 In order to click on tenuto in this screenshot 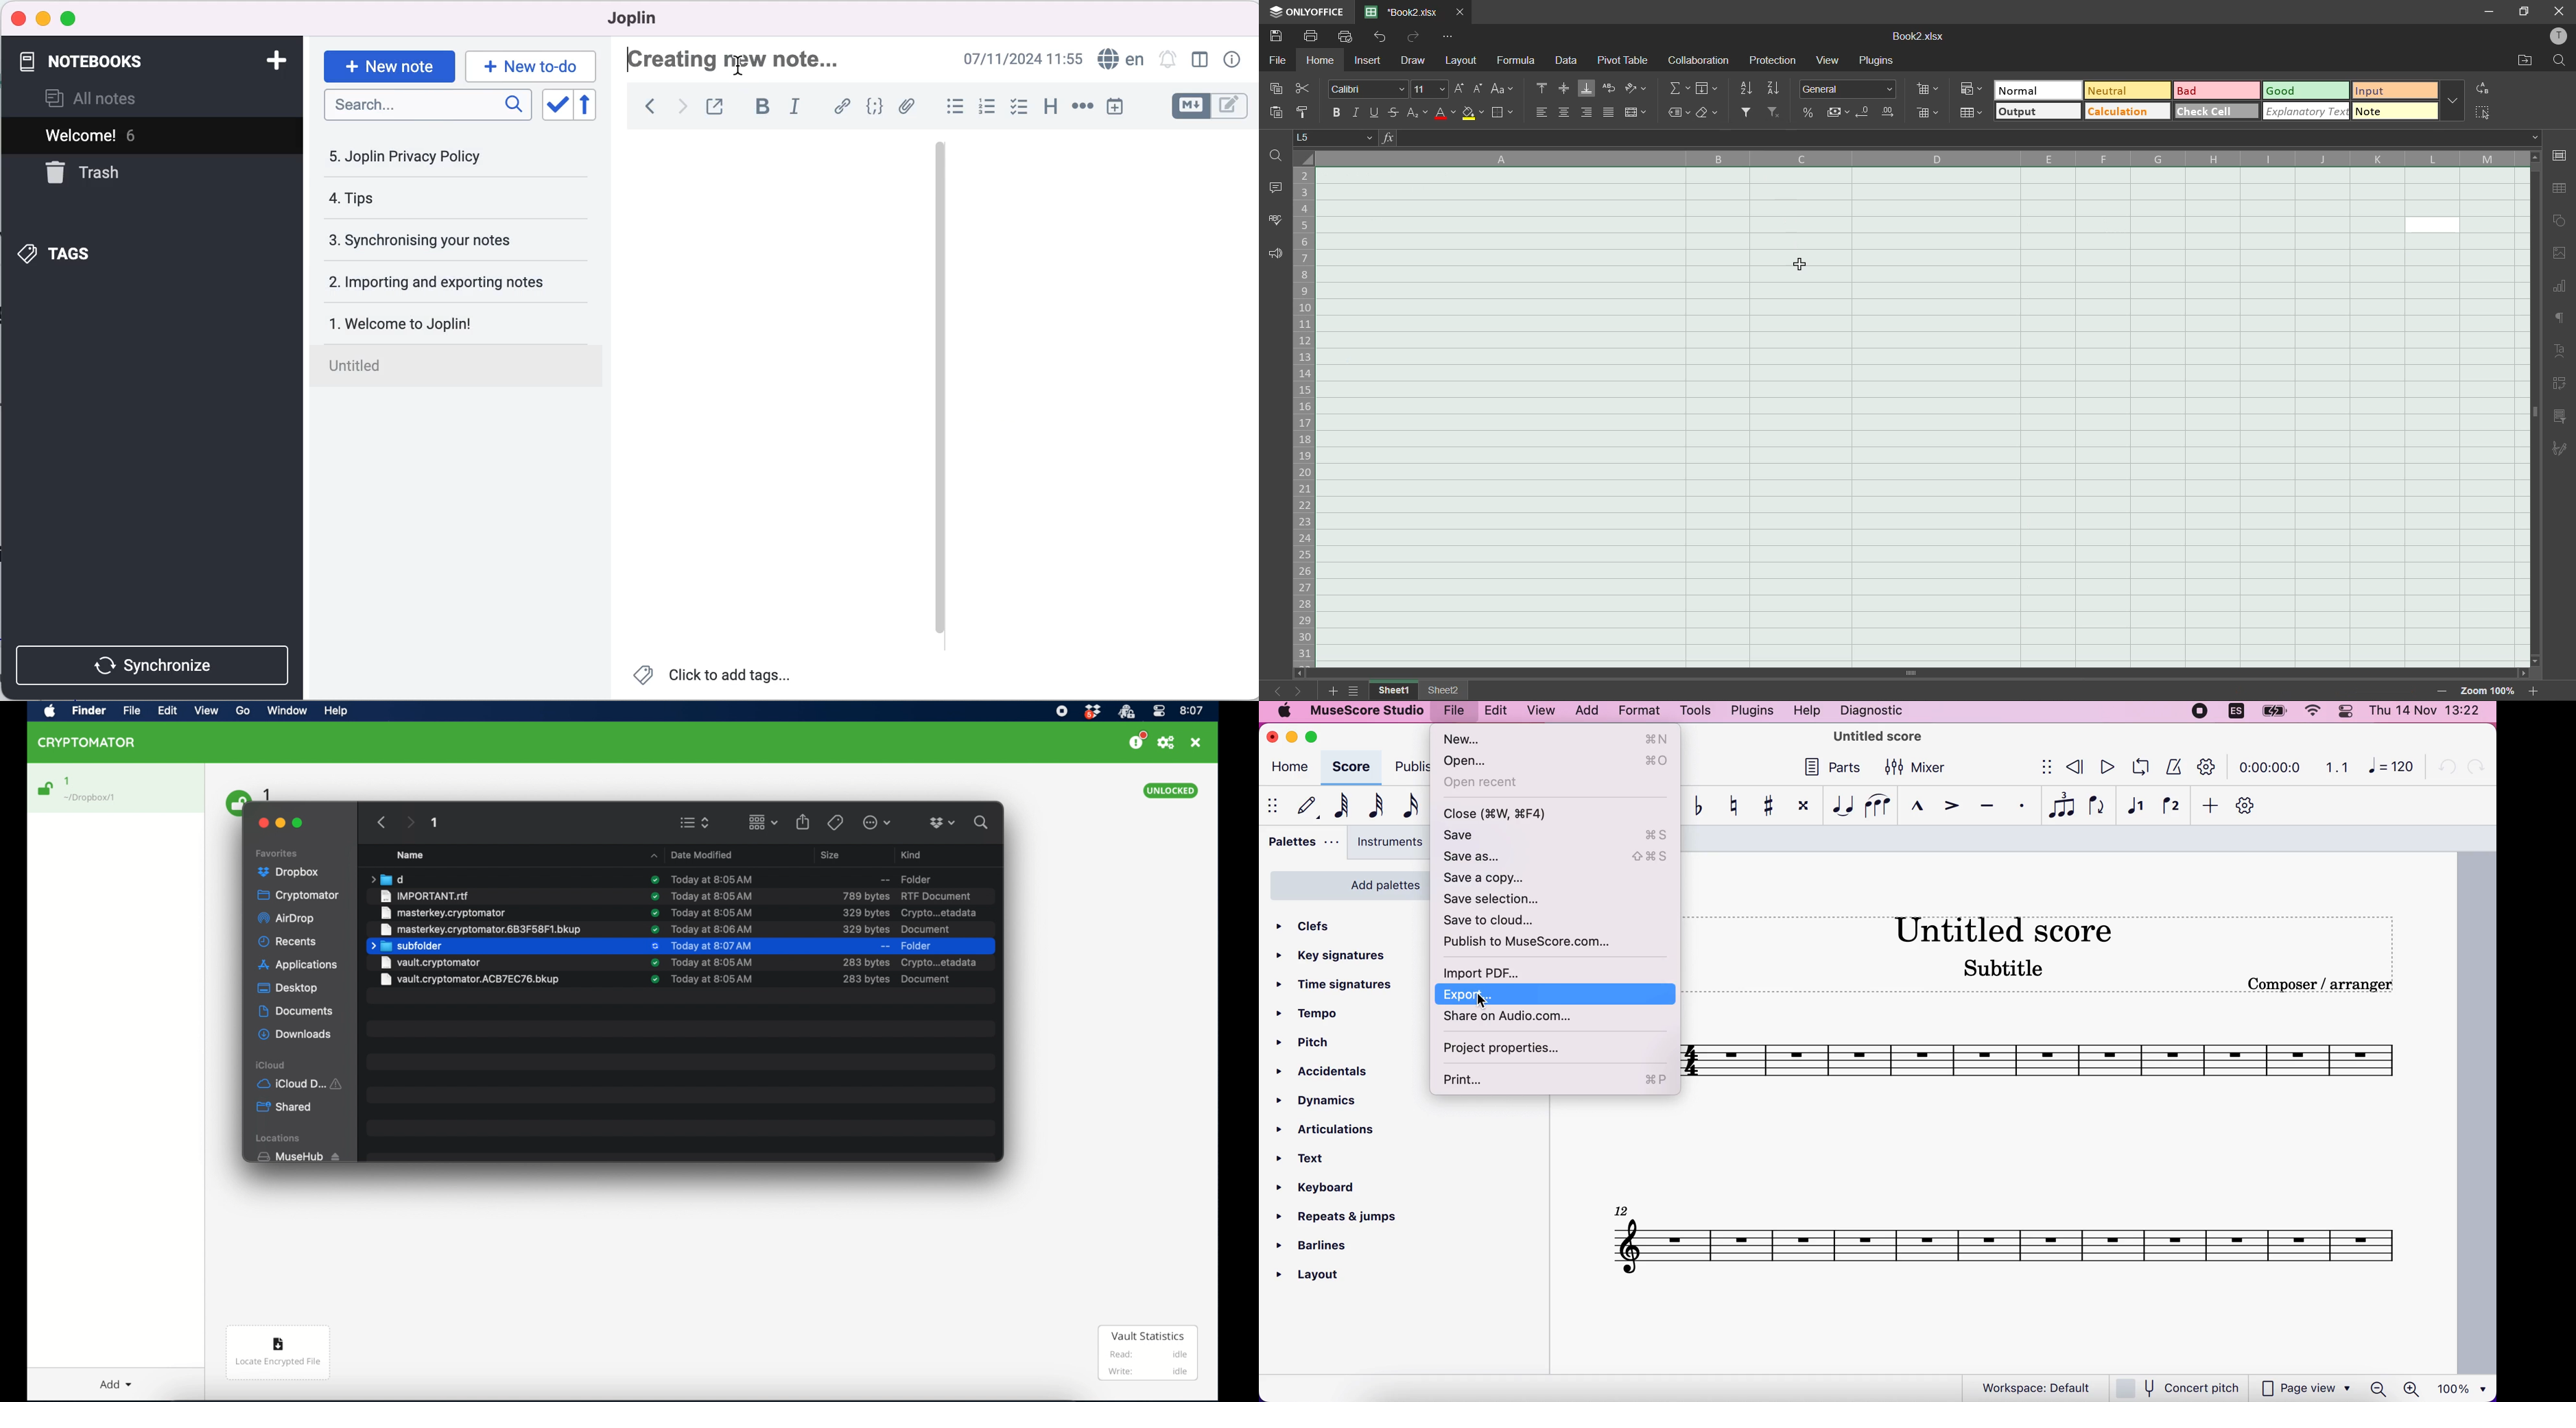, I will do `click(1988, 808)`.